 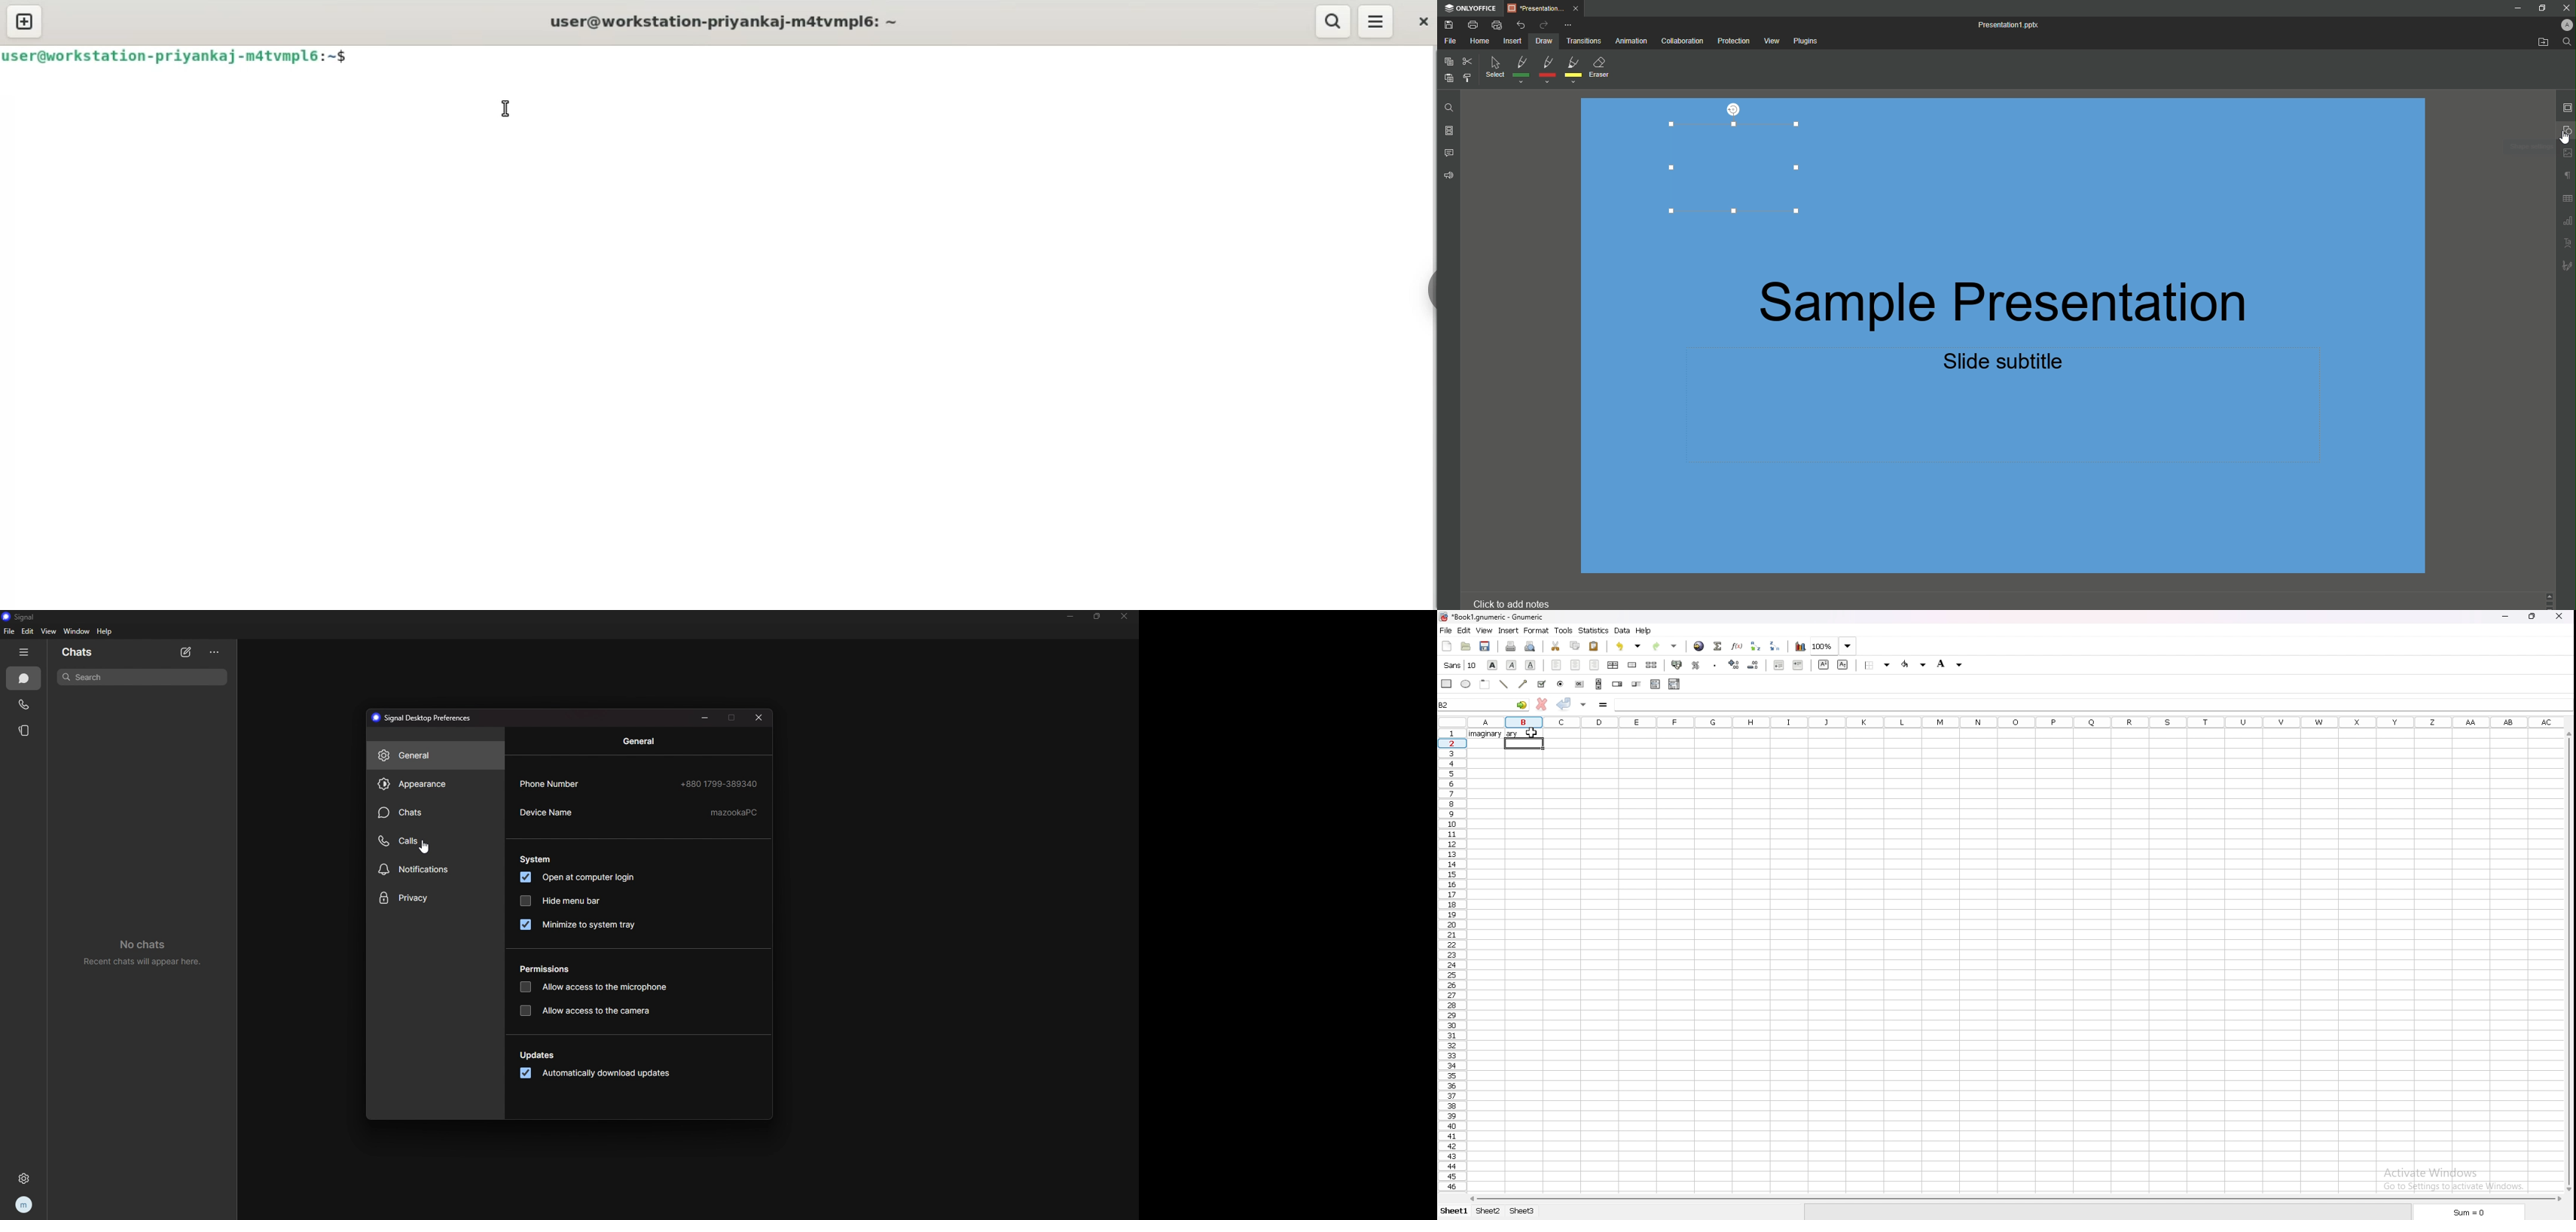 I want to click on copy, so click(x=1575, y=646).